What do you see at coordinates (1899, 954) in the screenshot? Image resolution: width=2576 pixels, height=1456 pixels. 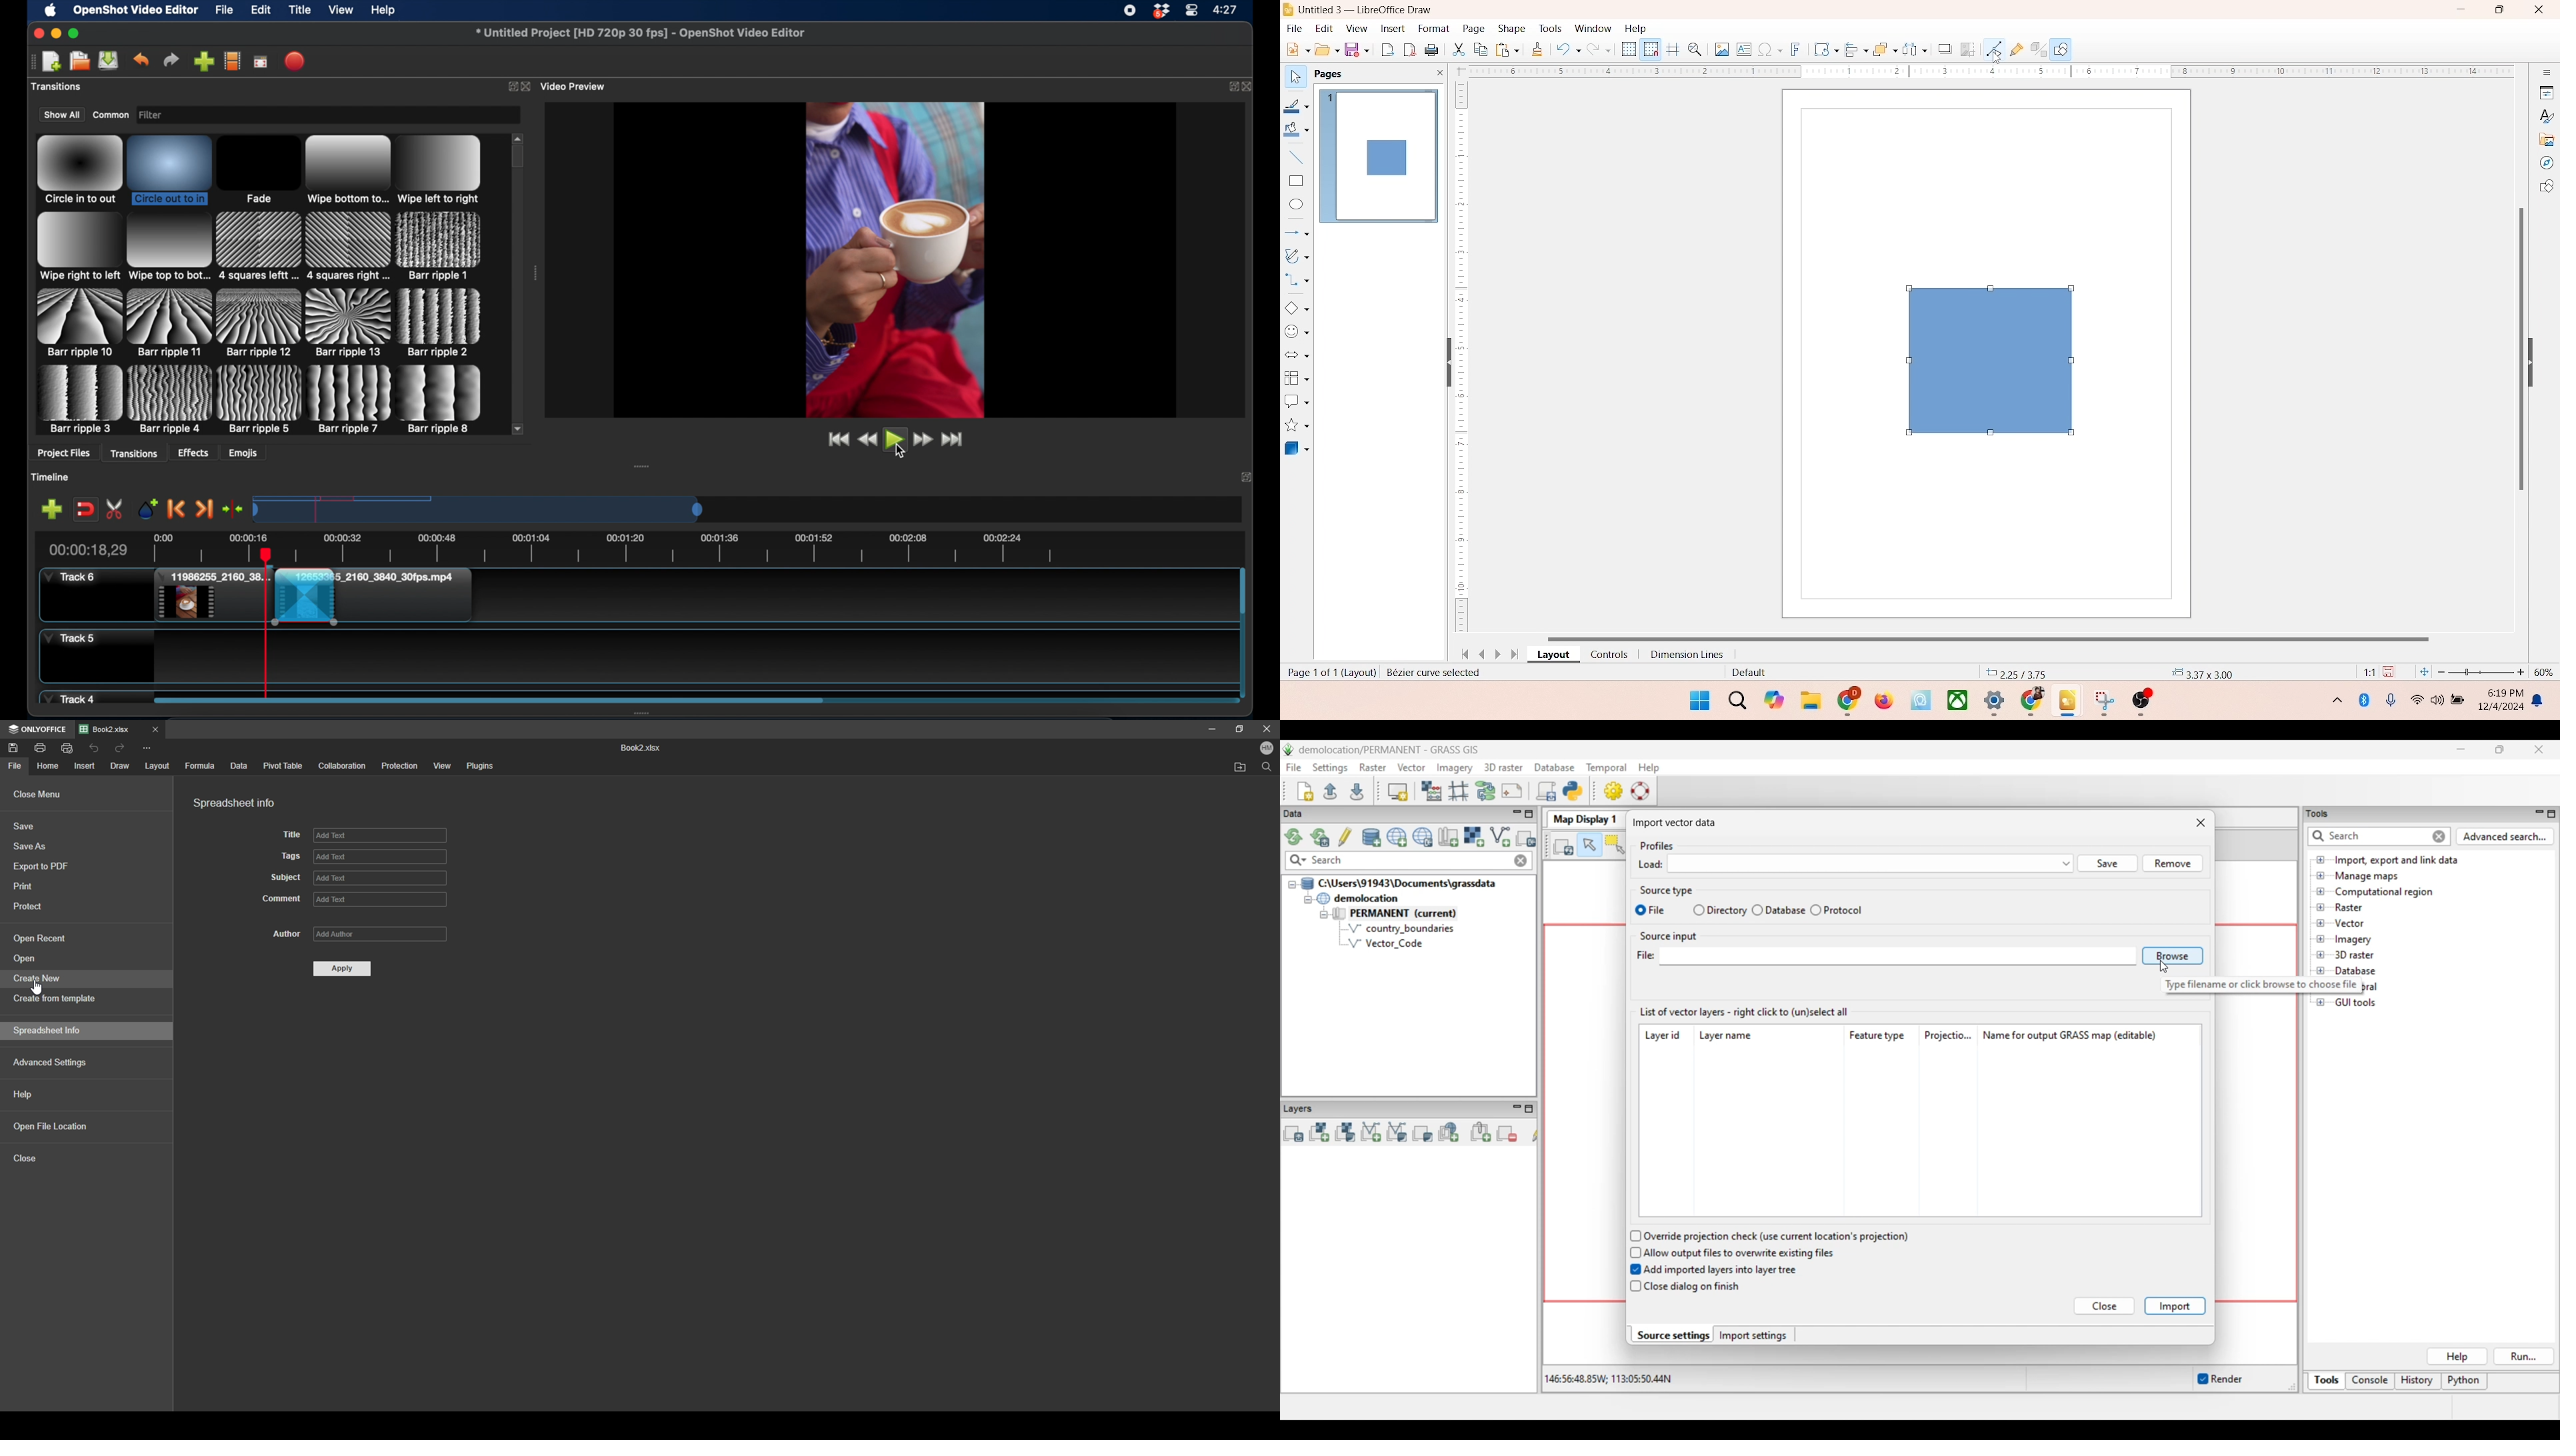 I see `Type in source input file` at bounding box center [1899, 954].